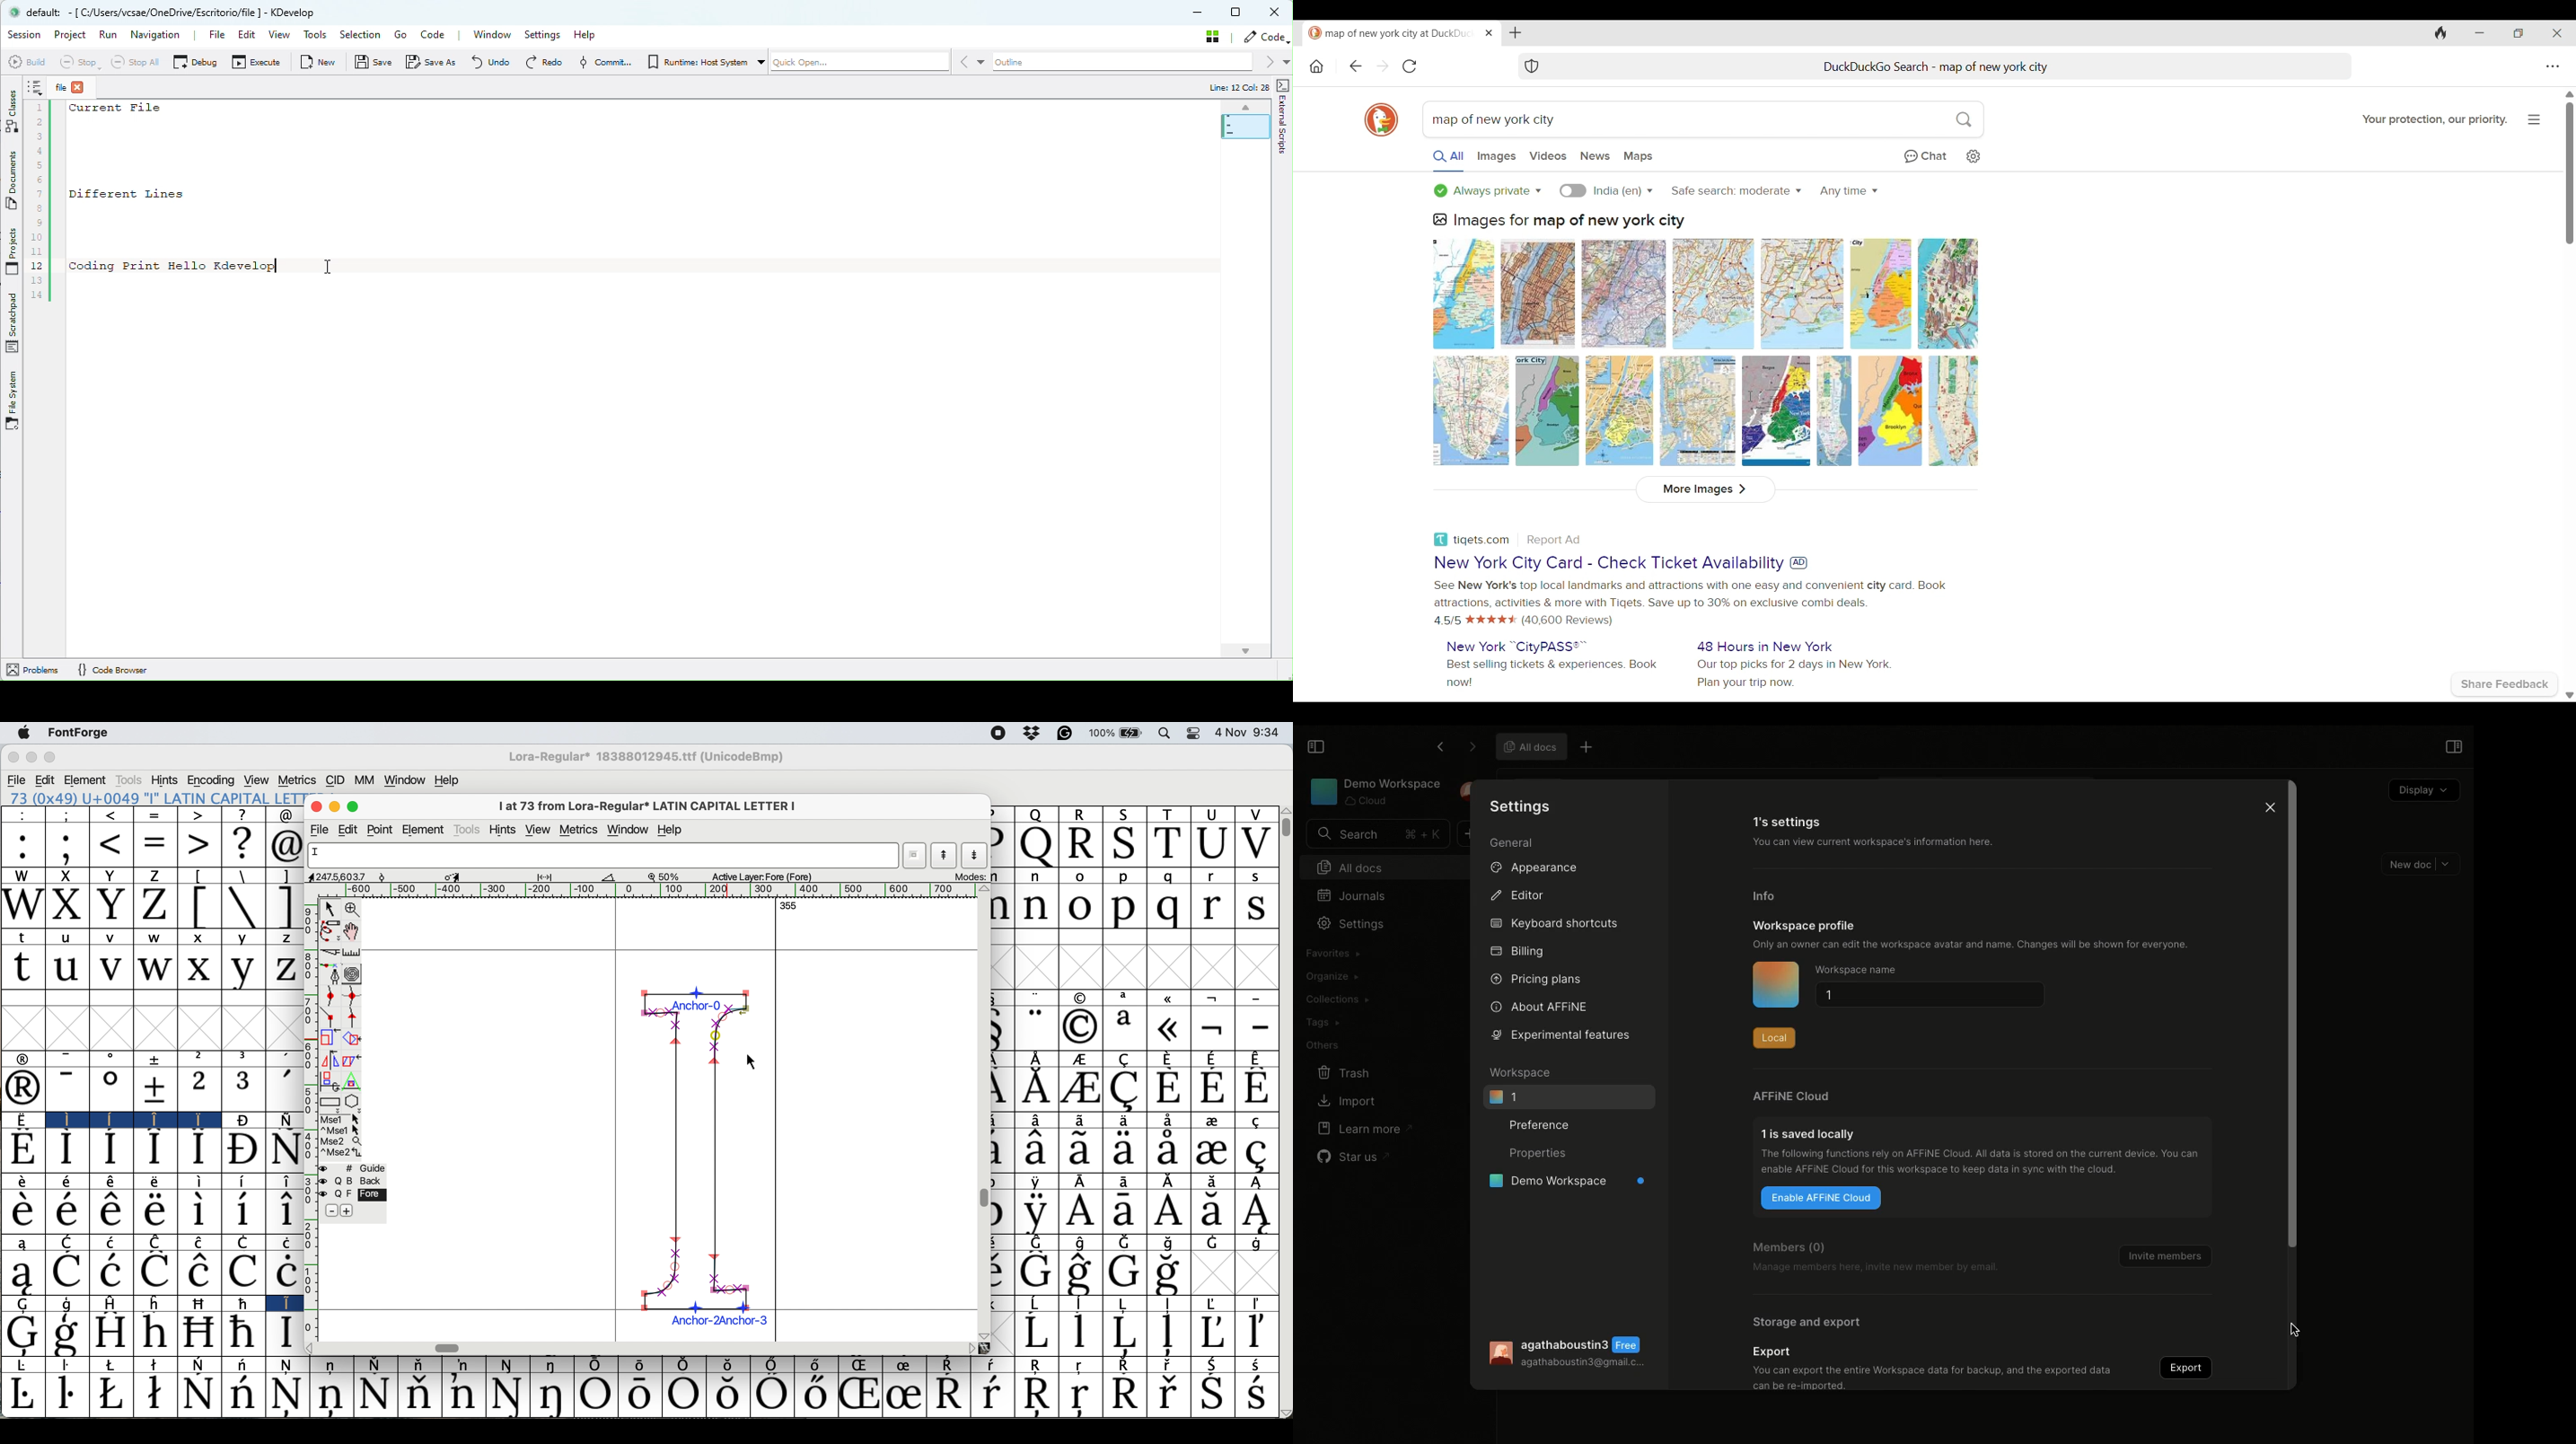 This screenshot has height=1456, width=2576. I want to click on Search news, so click(1595, 156).